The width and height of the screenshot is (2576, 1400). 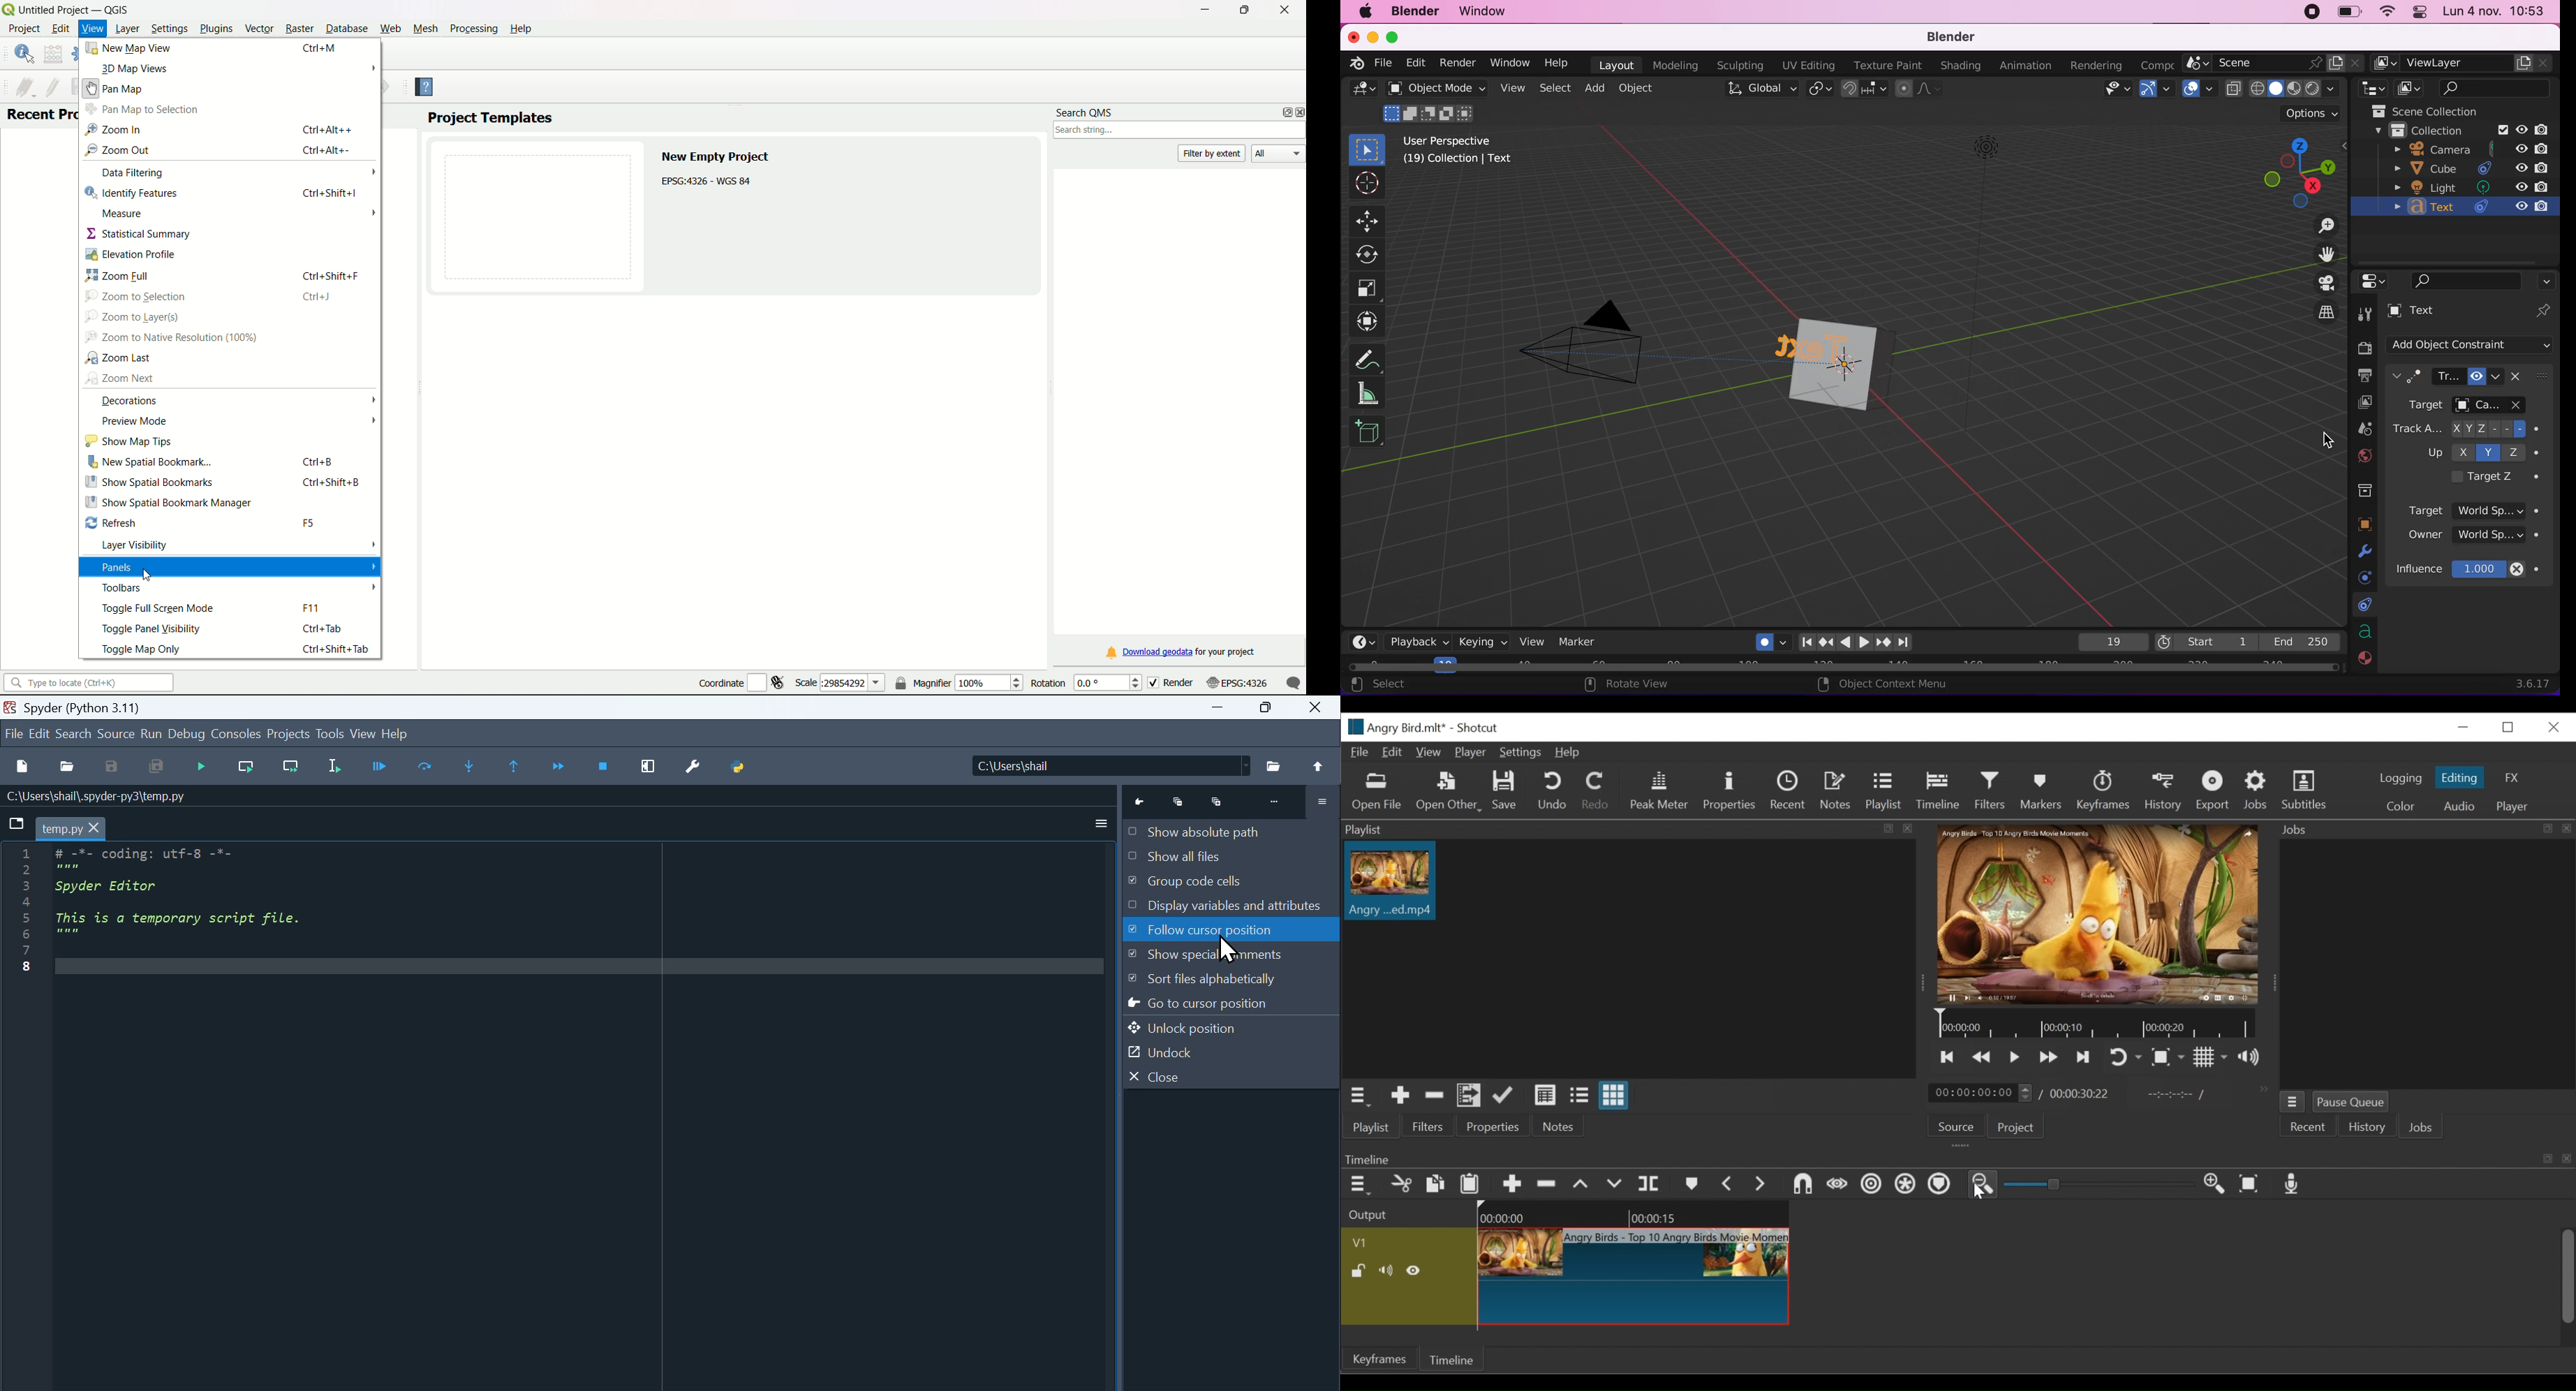 What do you see at coordinates (1960, 66) in the screenshot?
I see `shading` at bounding box center [1960, 66].